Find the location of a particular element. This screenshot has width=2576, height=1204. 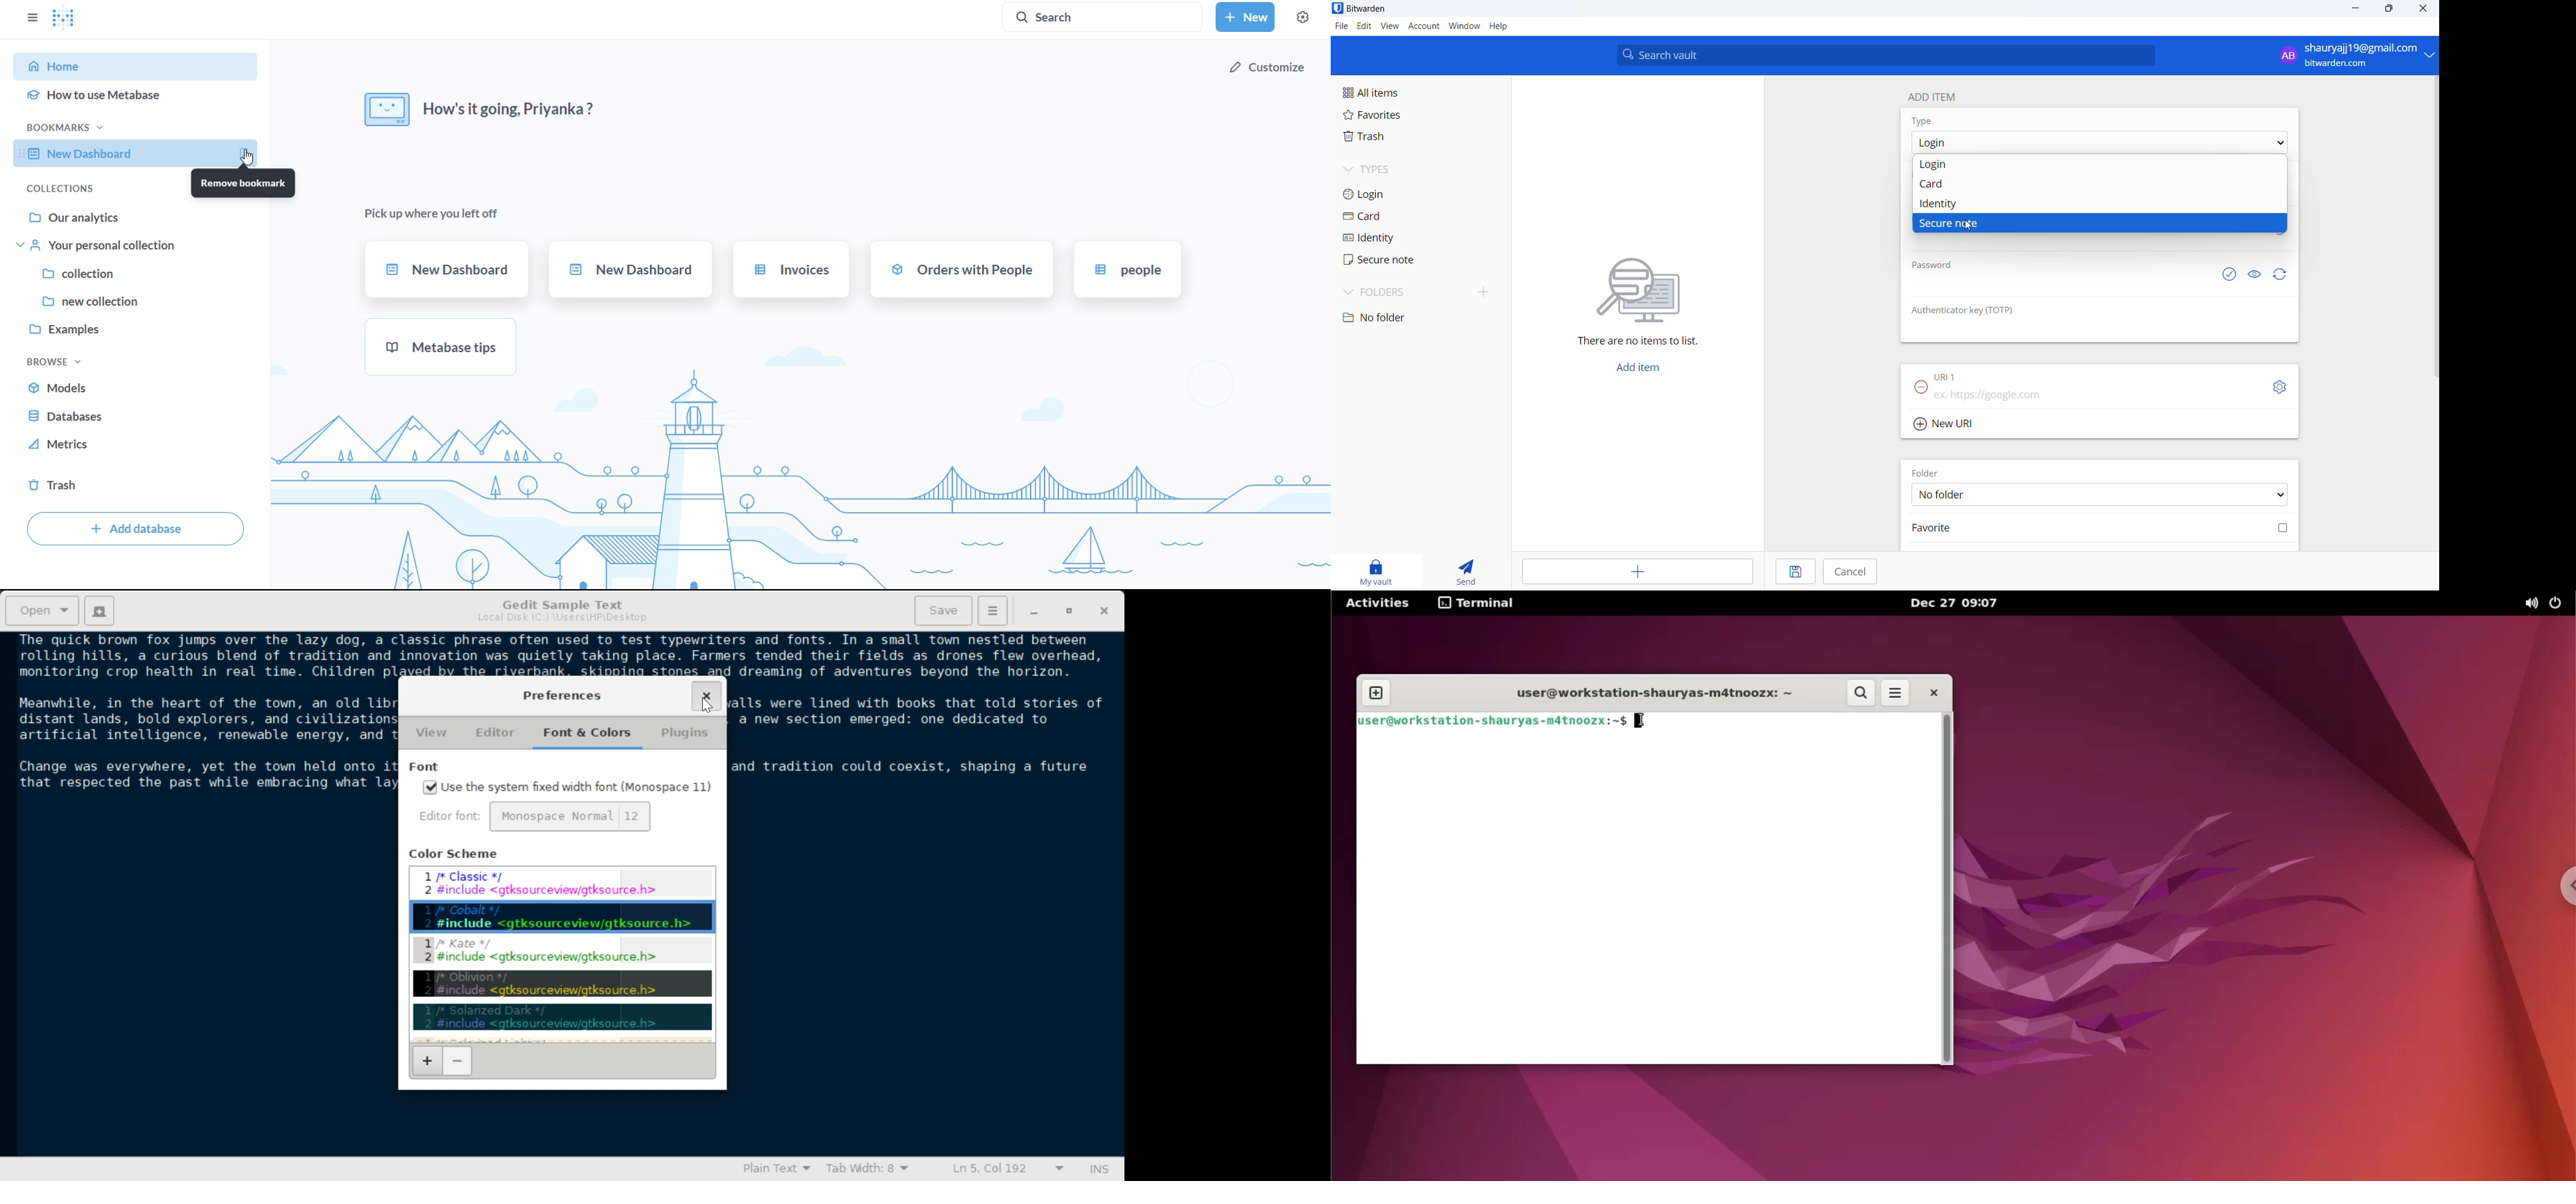

database is located at coordinates (64, 416).